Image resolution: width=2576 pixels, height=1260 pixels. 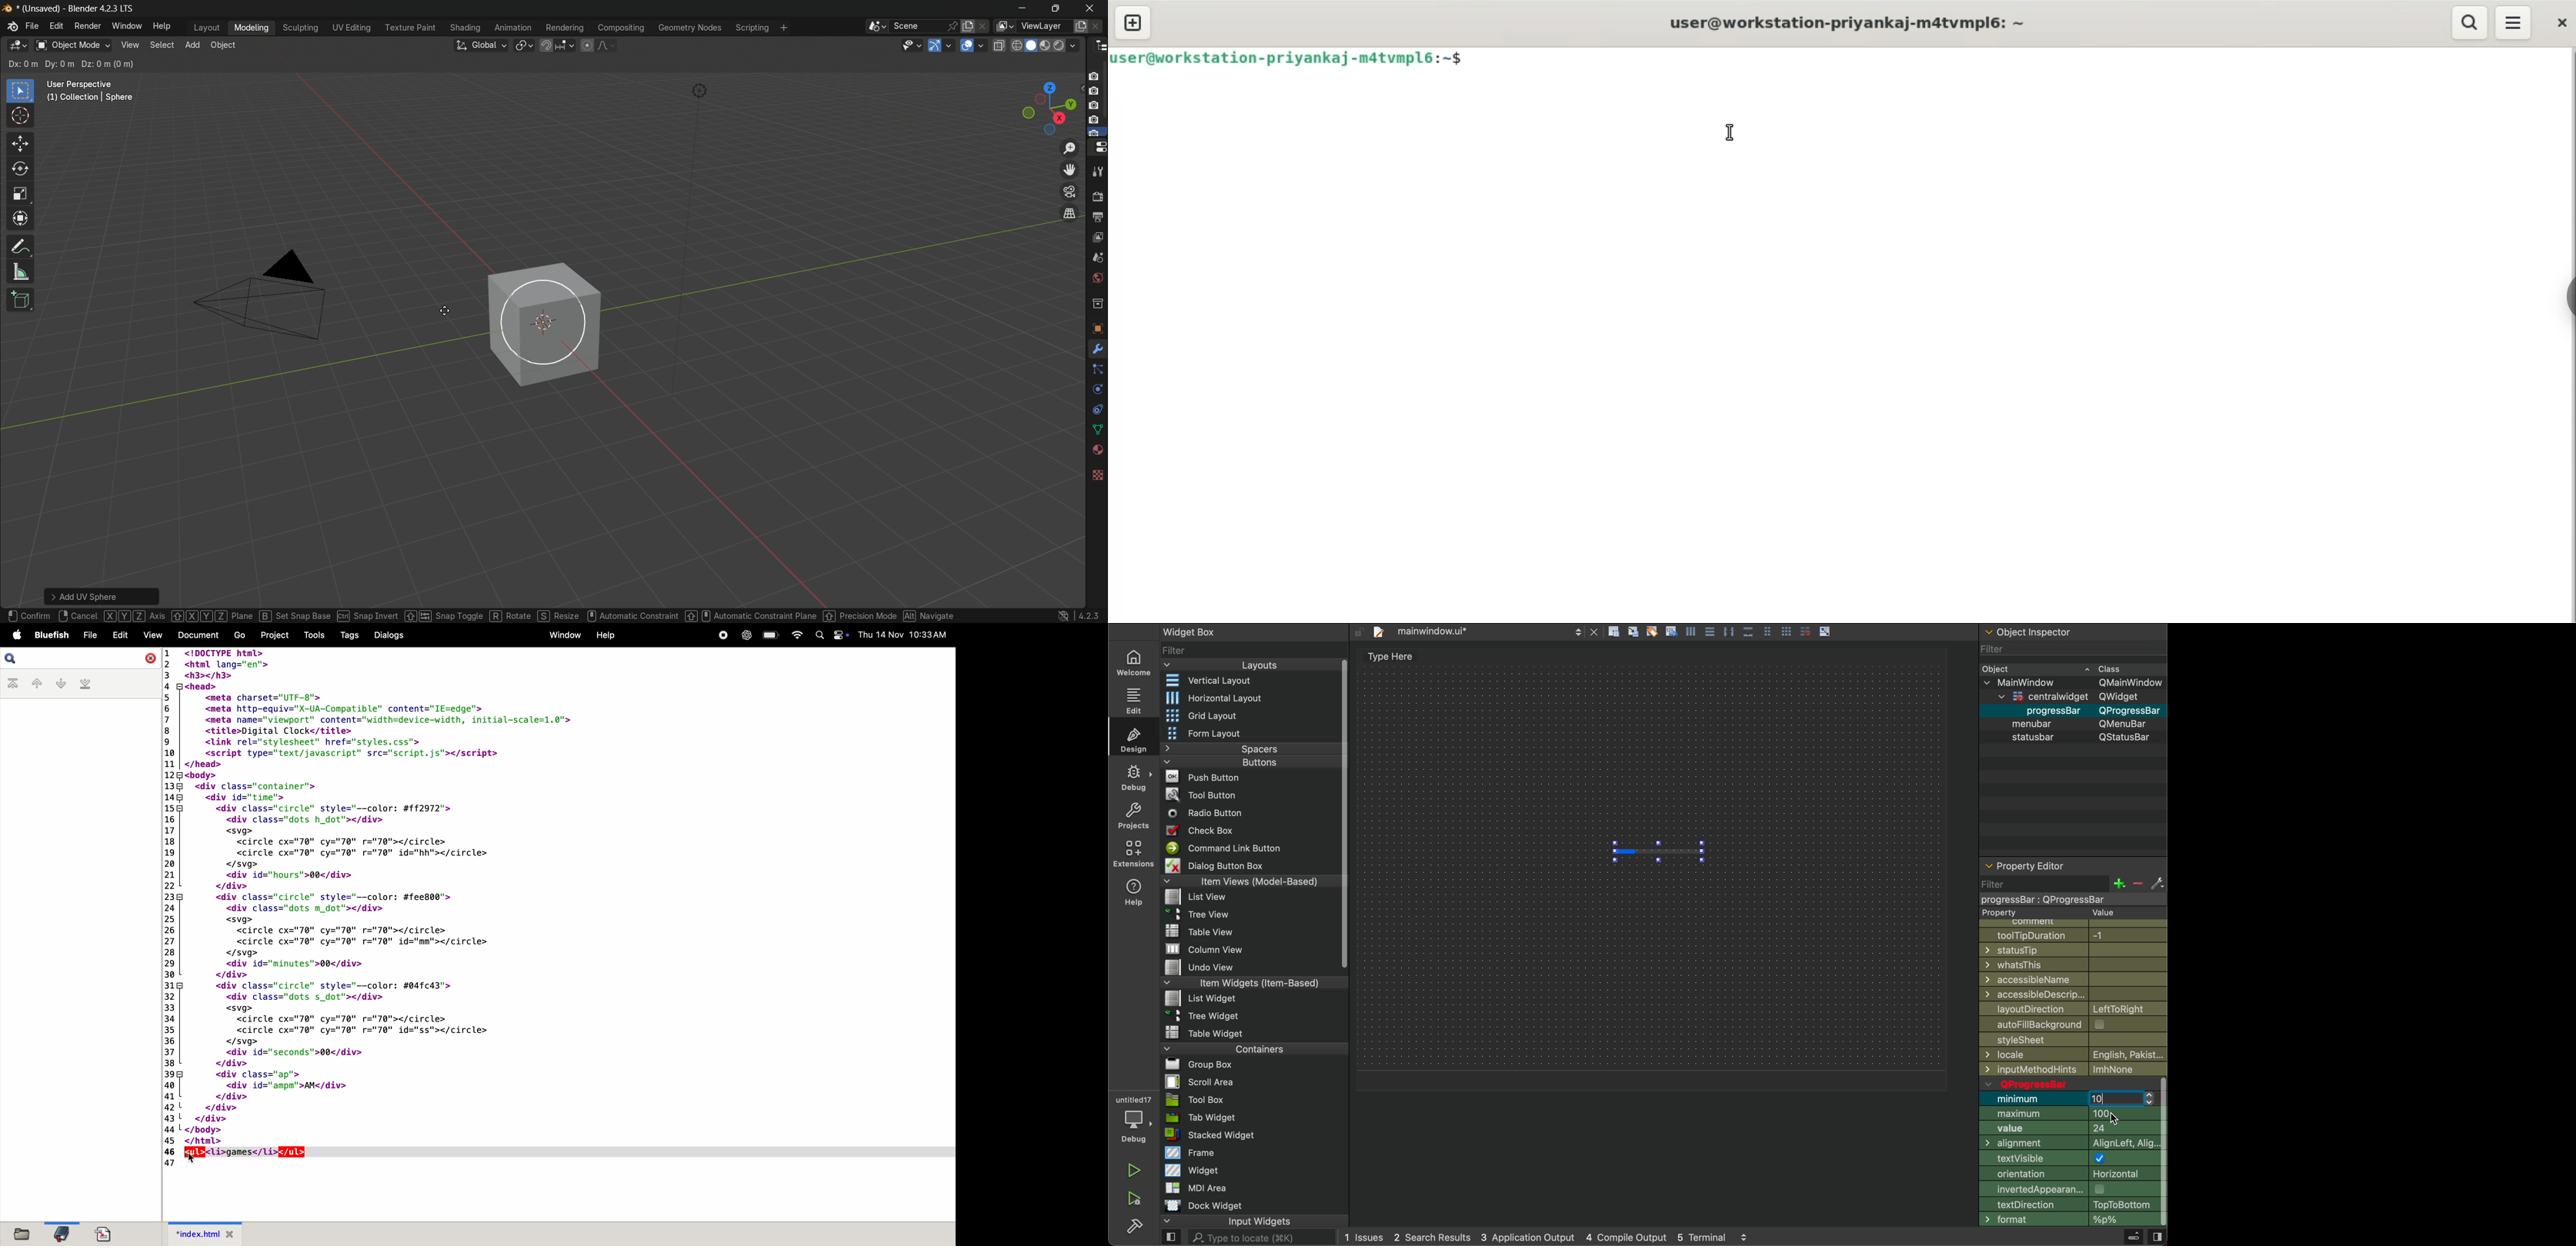 What do you see at coordinates (2066, 1204) in the screenshot?
I see `Direction ` at bounding box center [2066, 1204].